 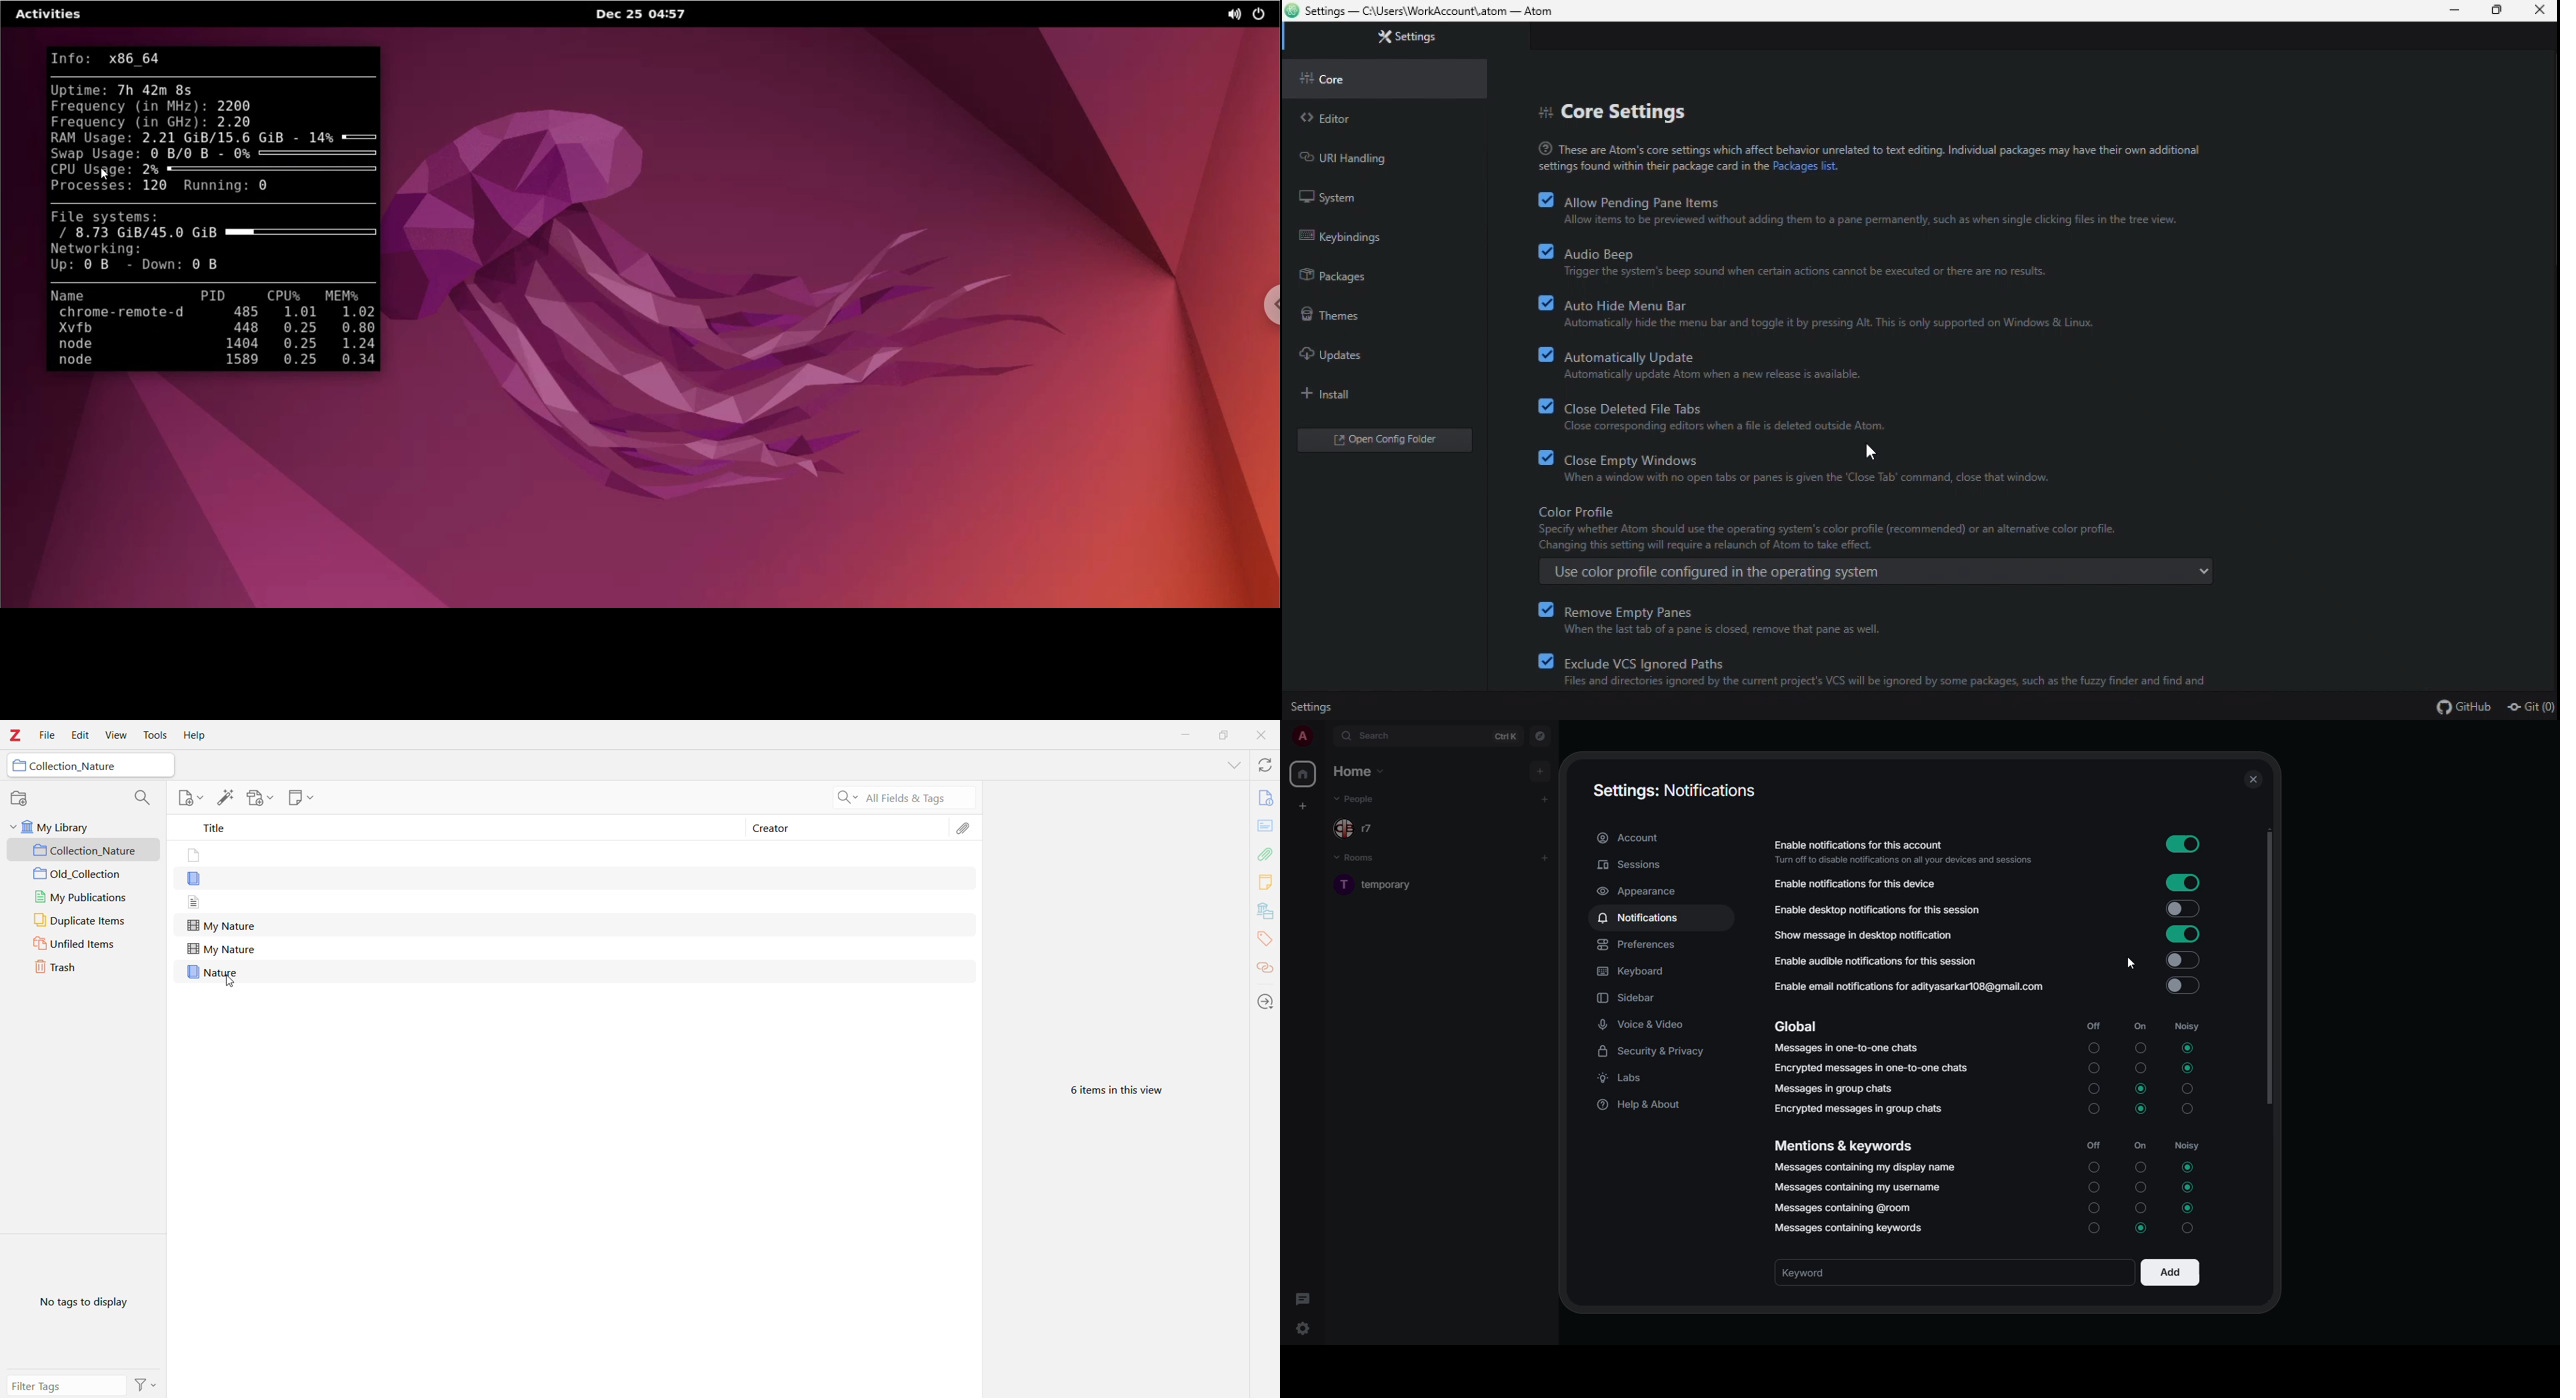 What do you see at coordinates (2185, 935) in the screenshot?
I see `enabled` at bounding box center [2185, 935].